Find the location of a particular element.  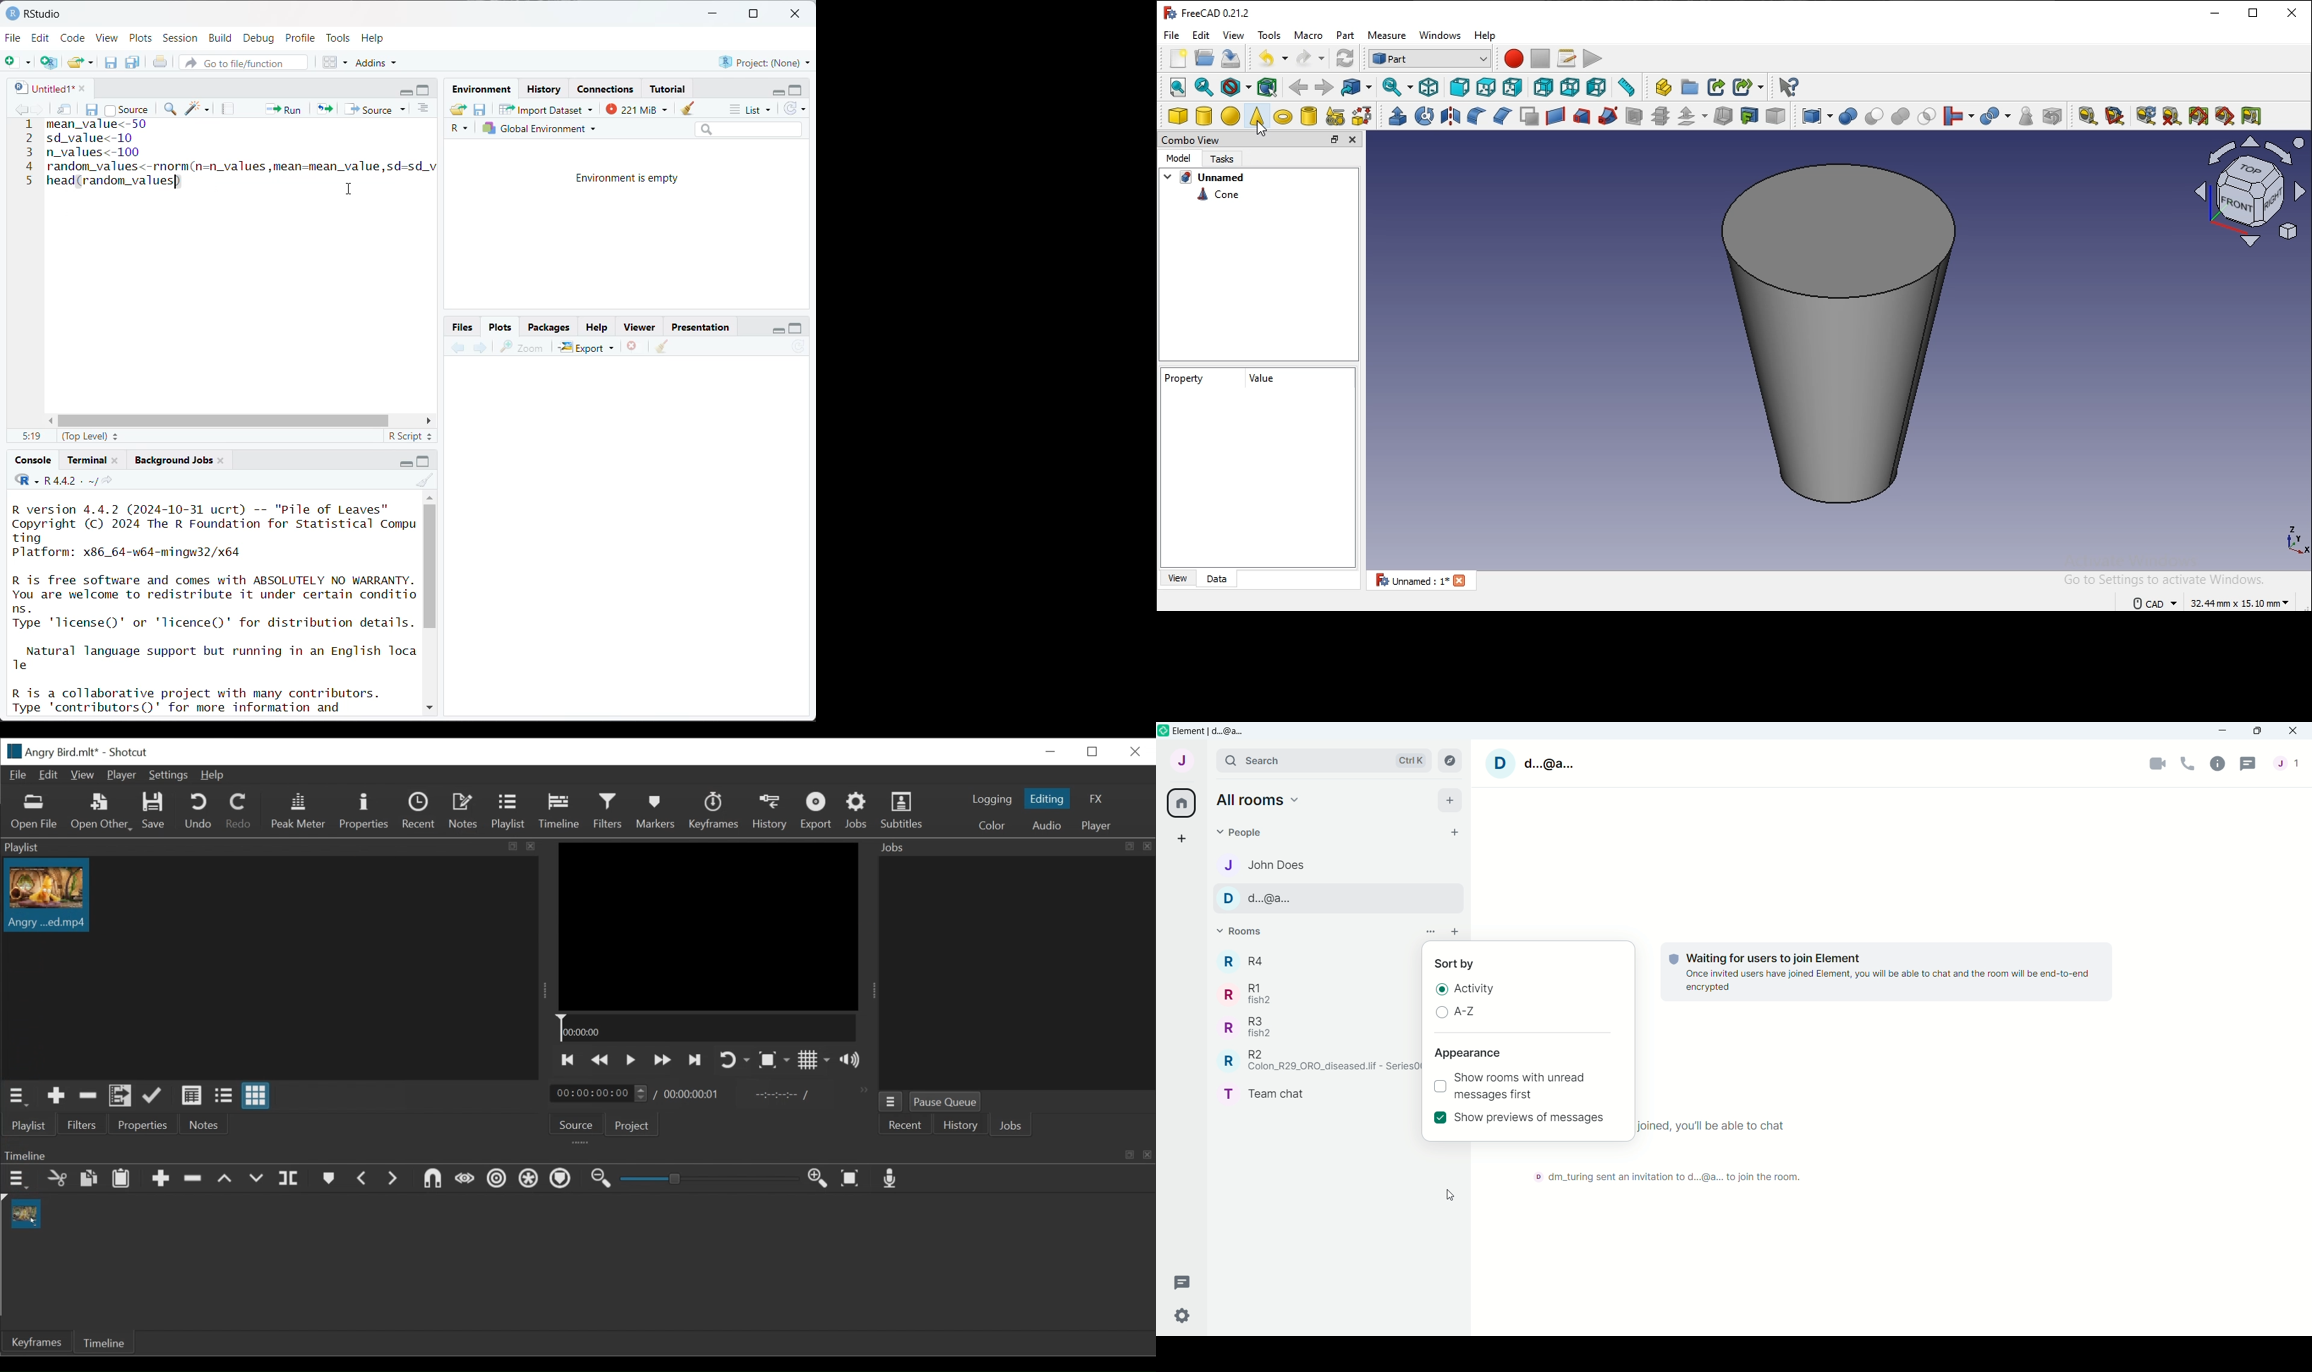

minimize is located at coordinates (2213, 13).